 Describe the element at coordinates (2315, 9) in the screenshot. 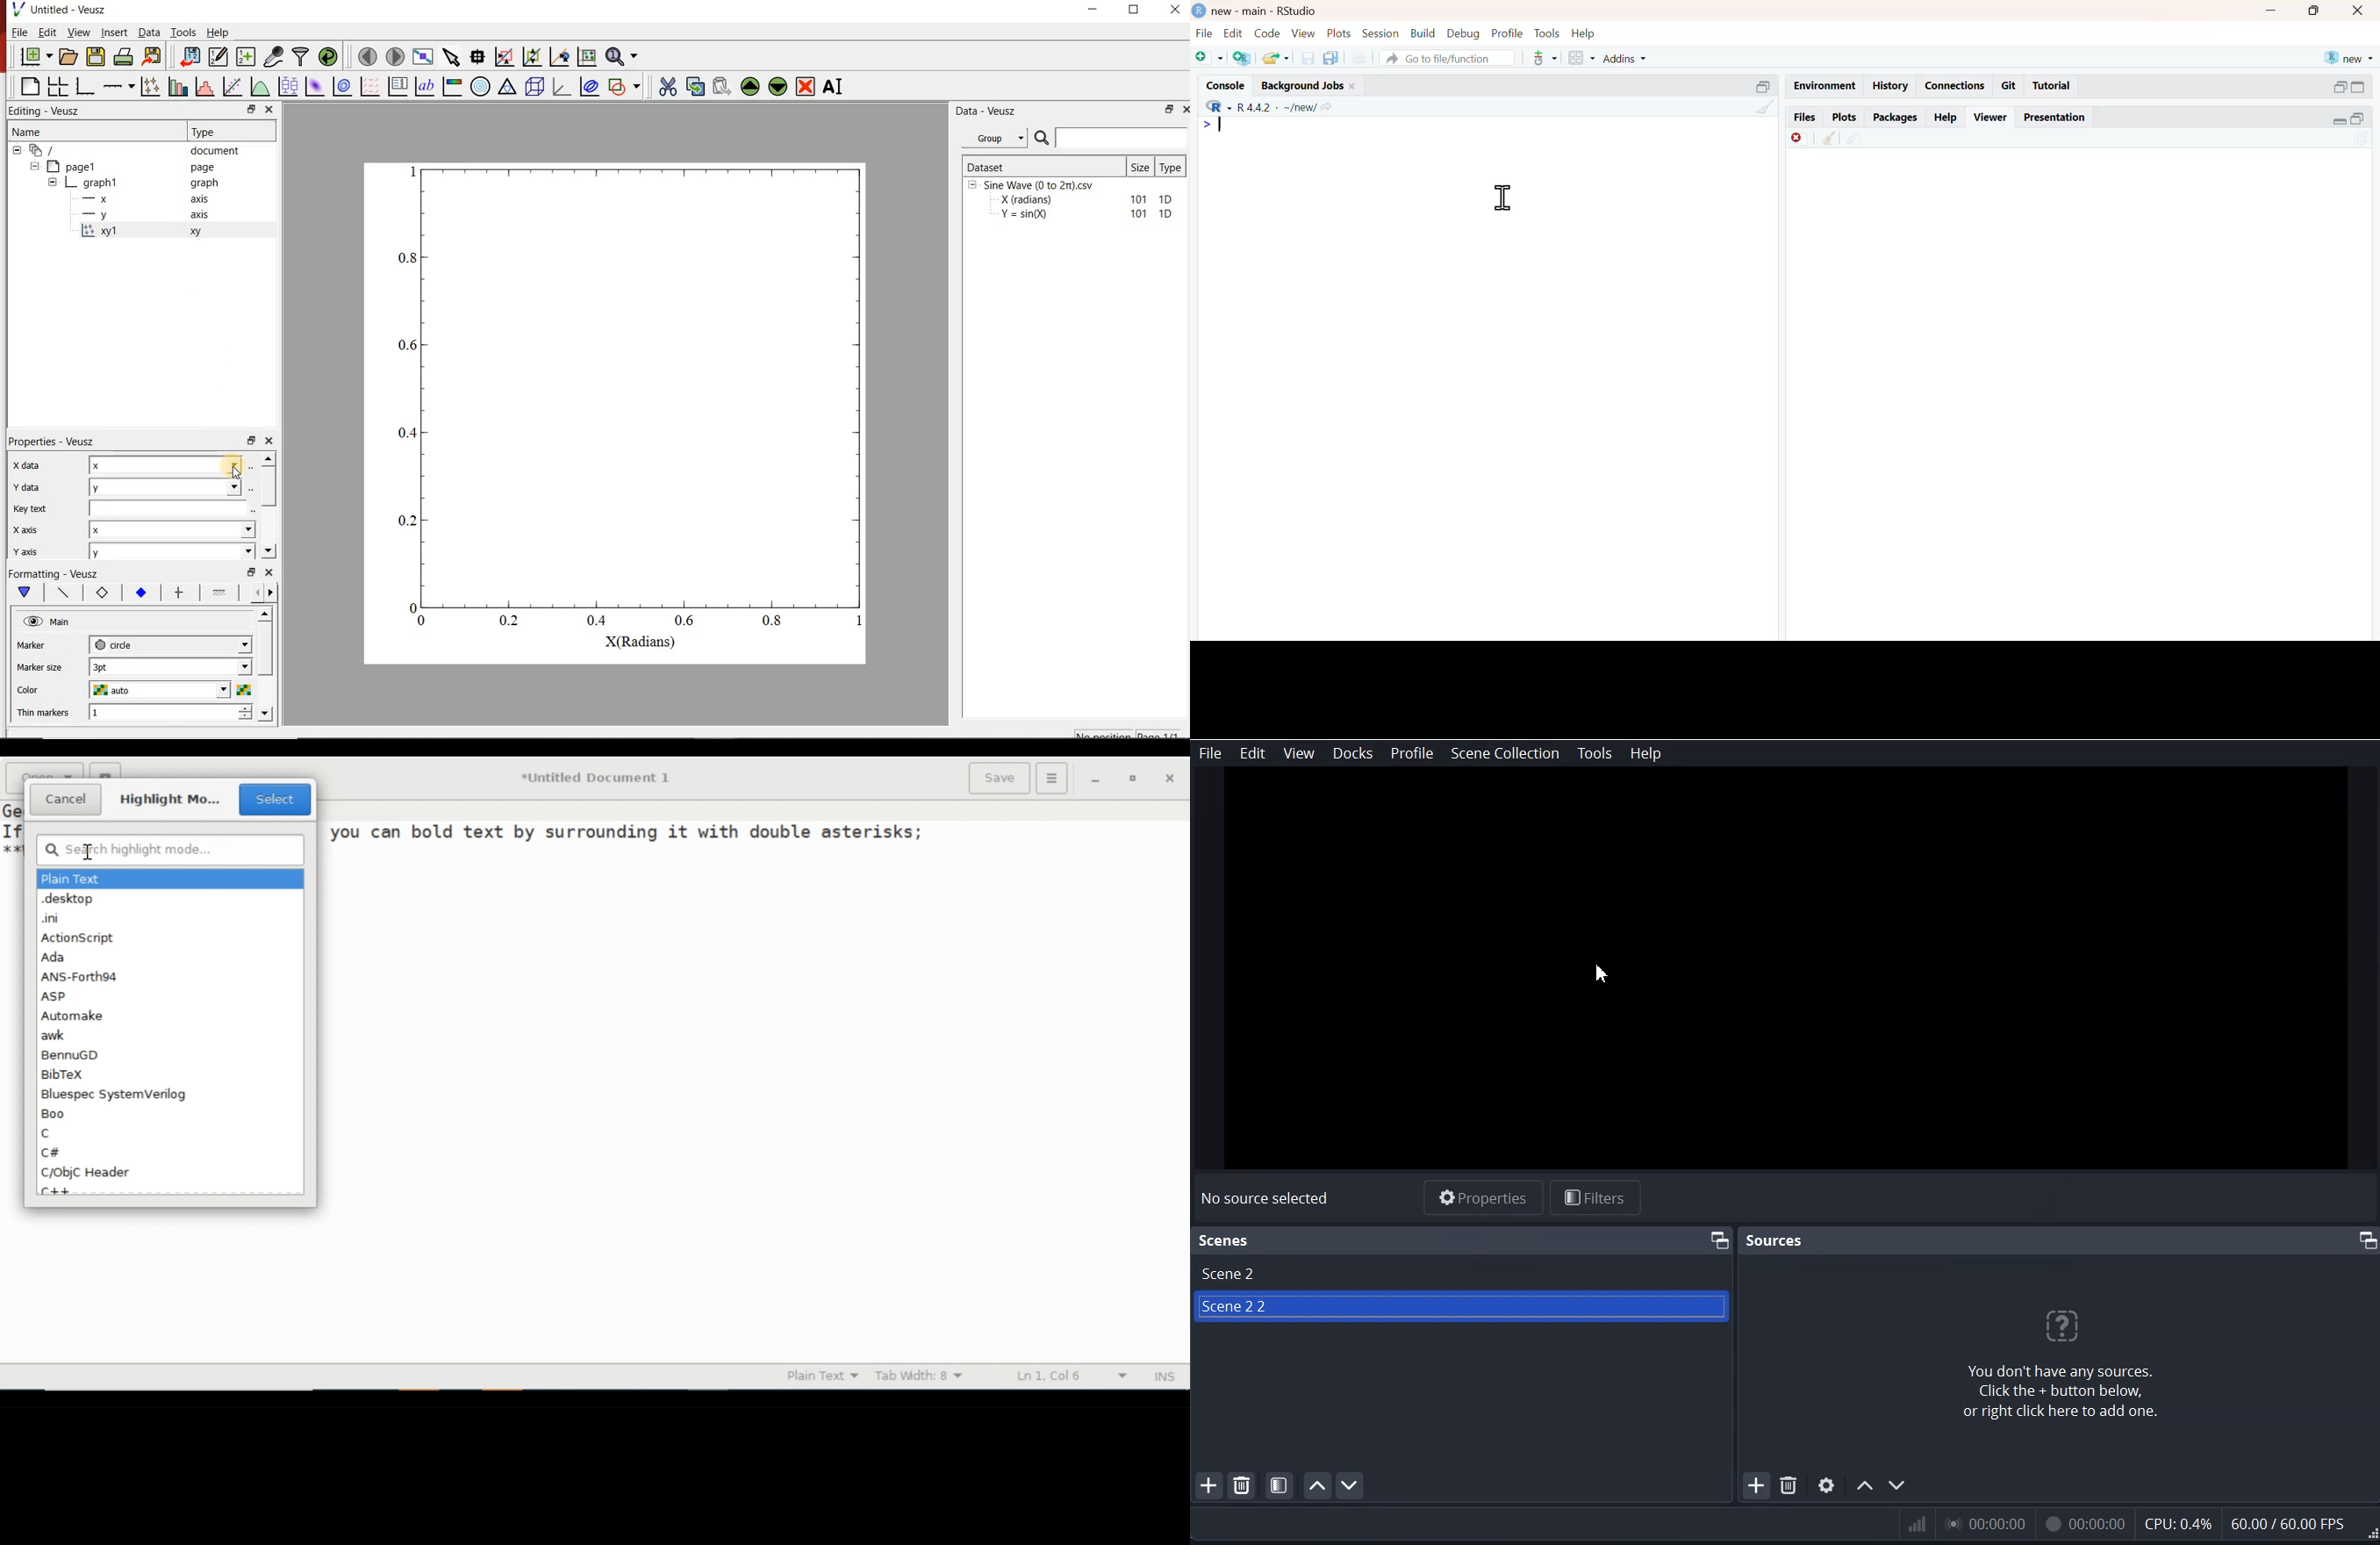

I see `maximise` at that location.